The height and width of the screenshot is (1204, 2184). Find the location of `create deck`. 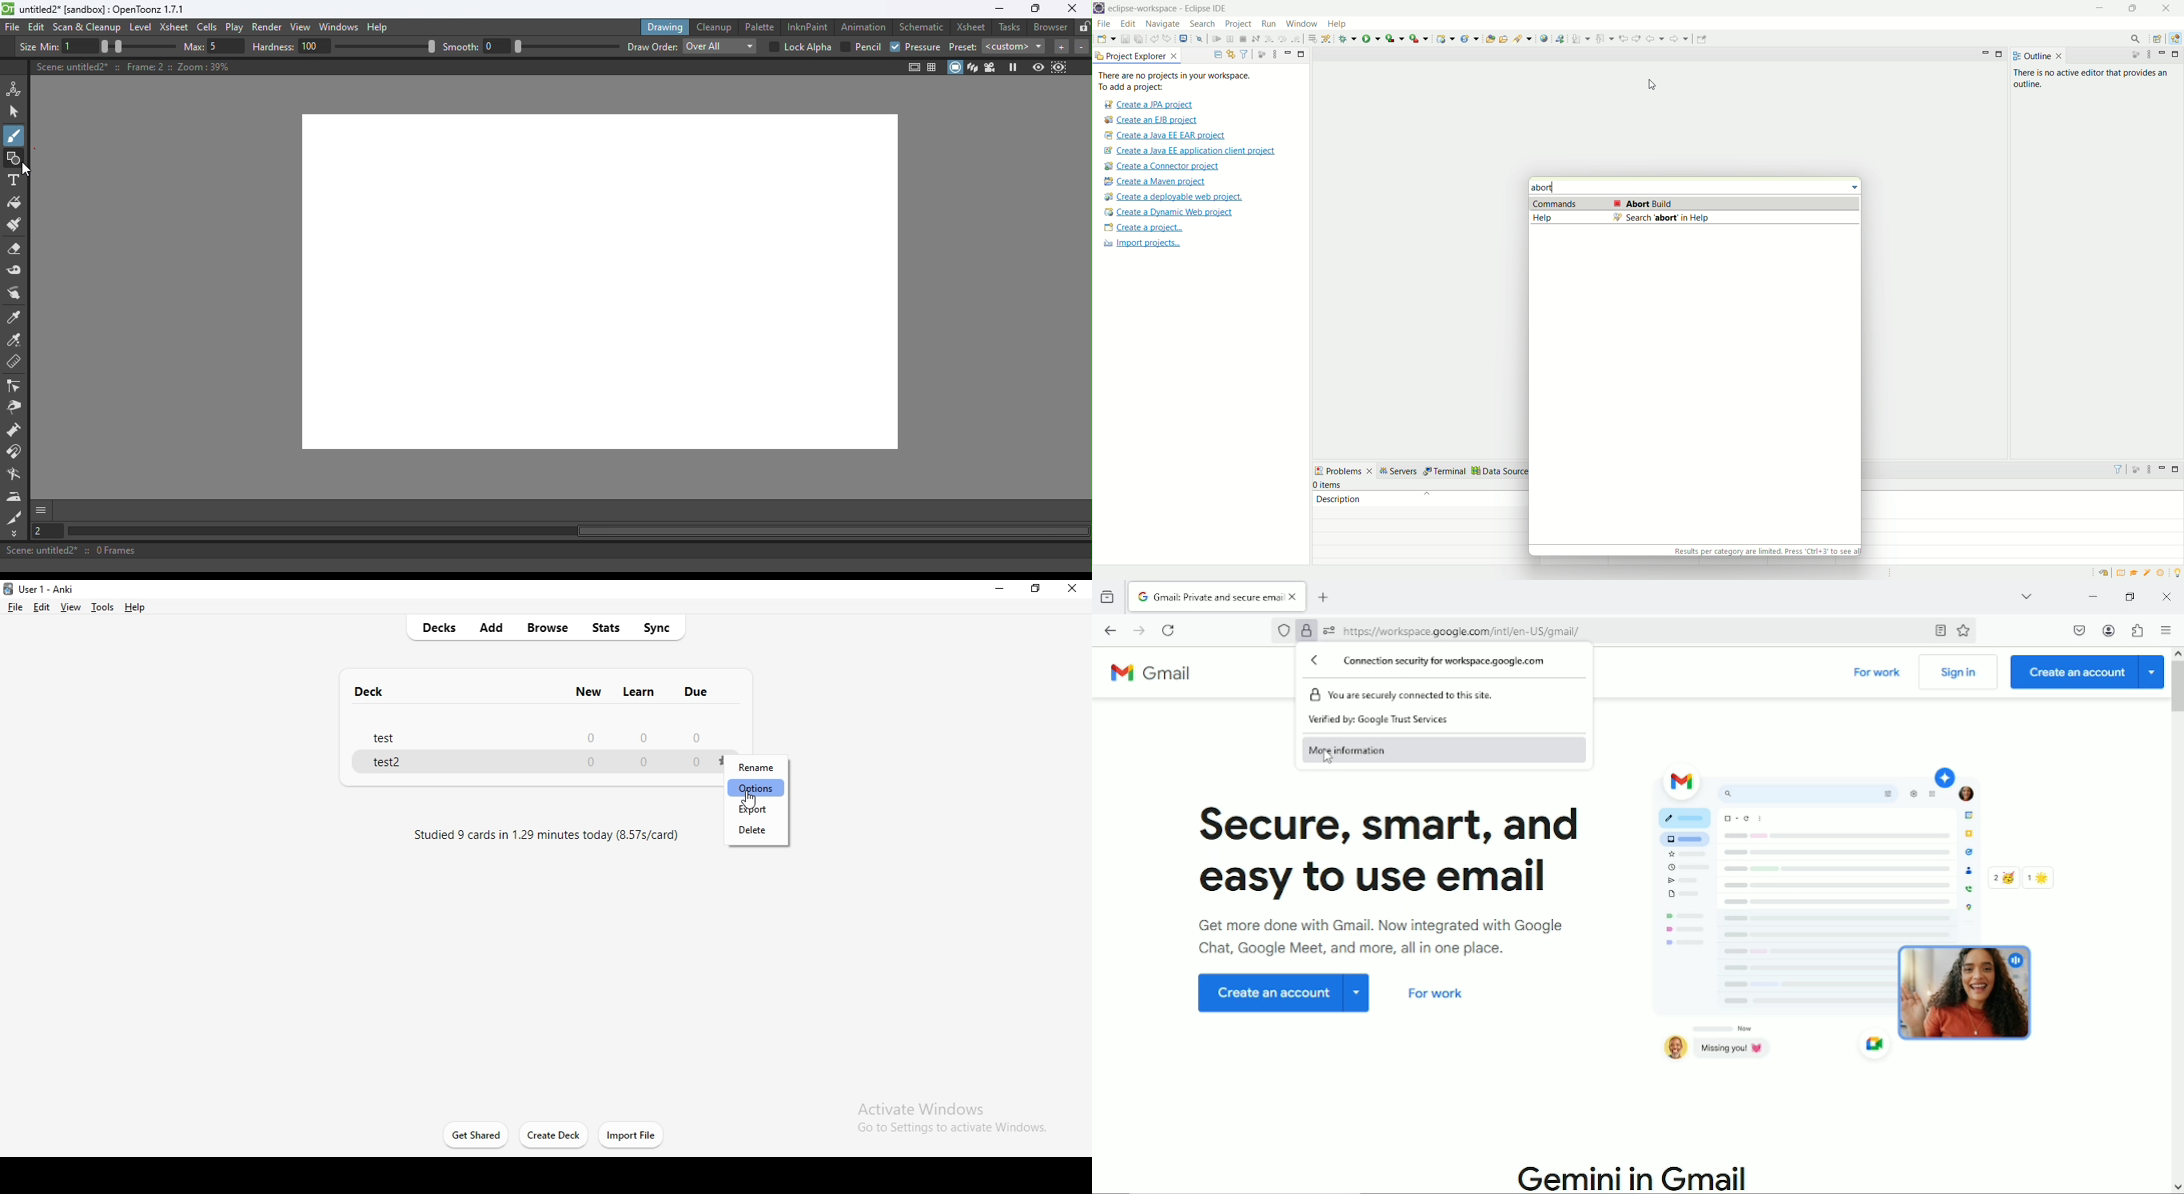

create deck is located at coordinates (556, 1136).